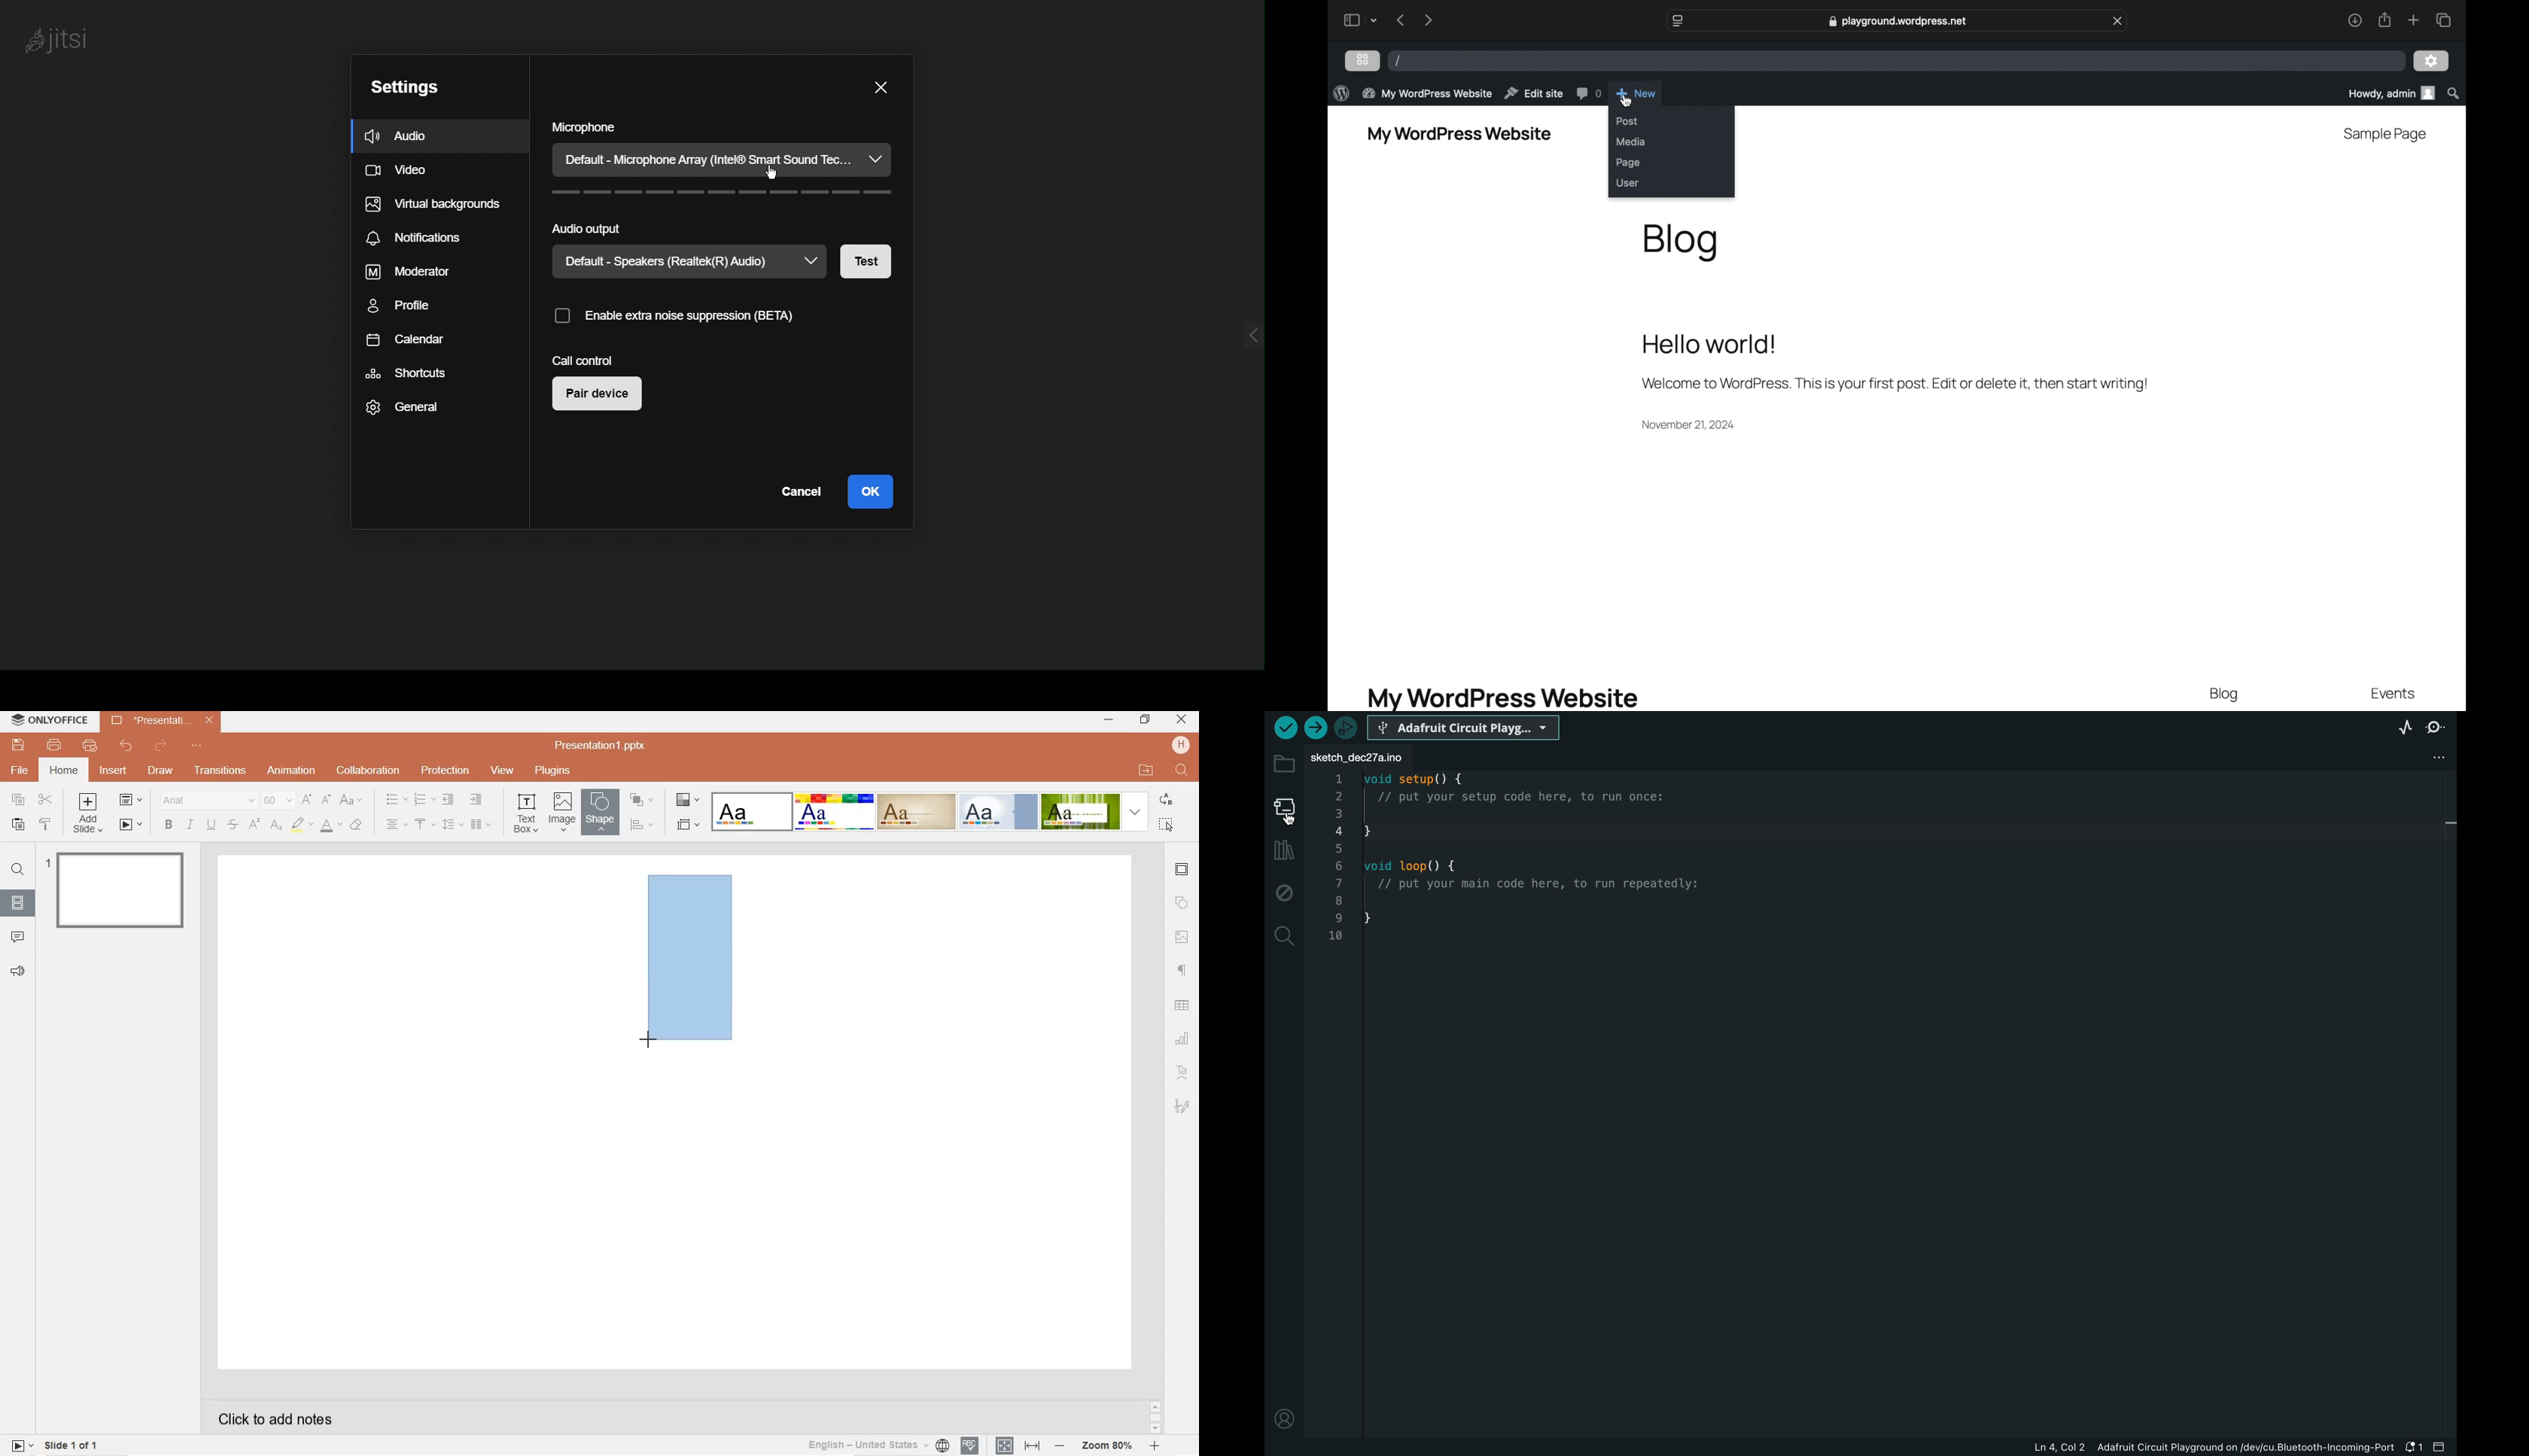 Image resolution: width=2548 pixels, height=1456 pixels. I want to click on share, so click(2385, 20).